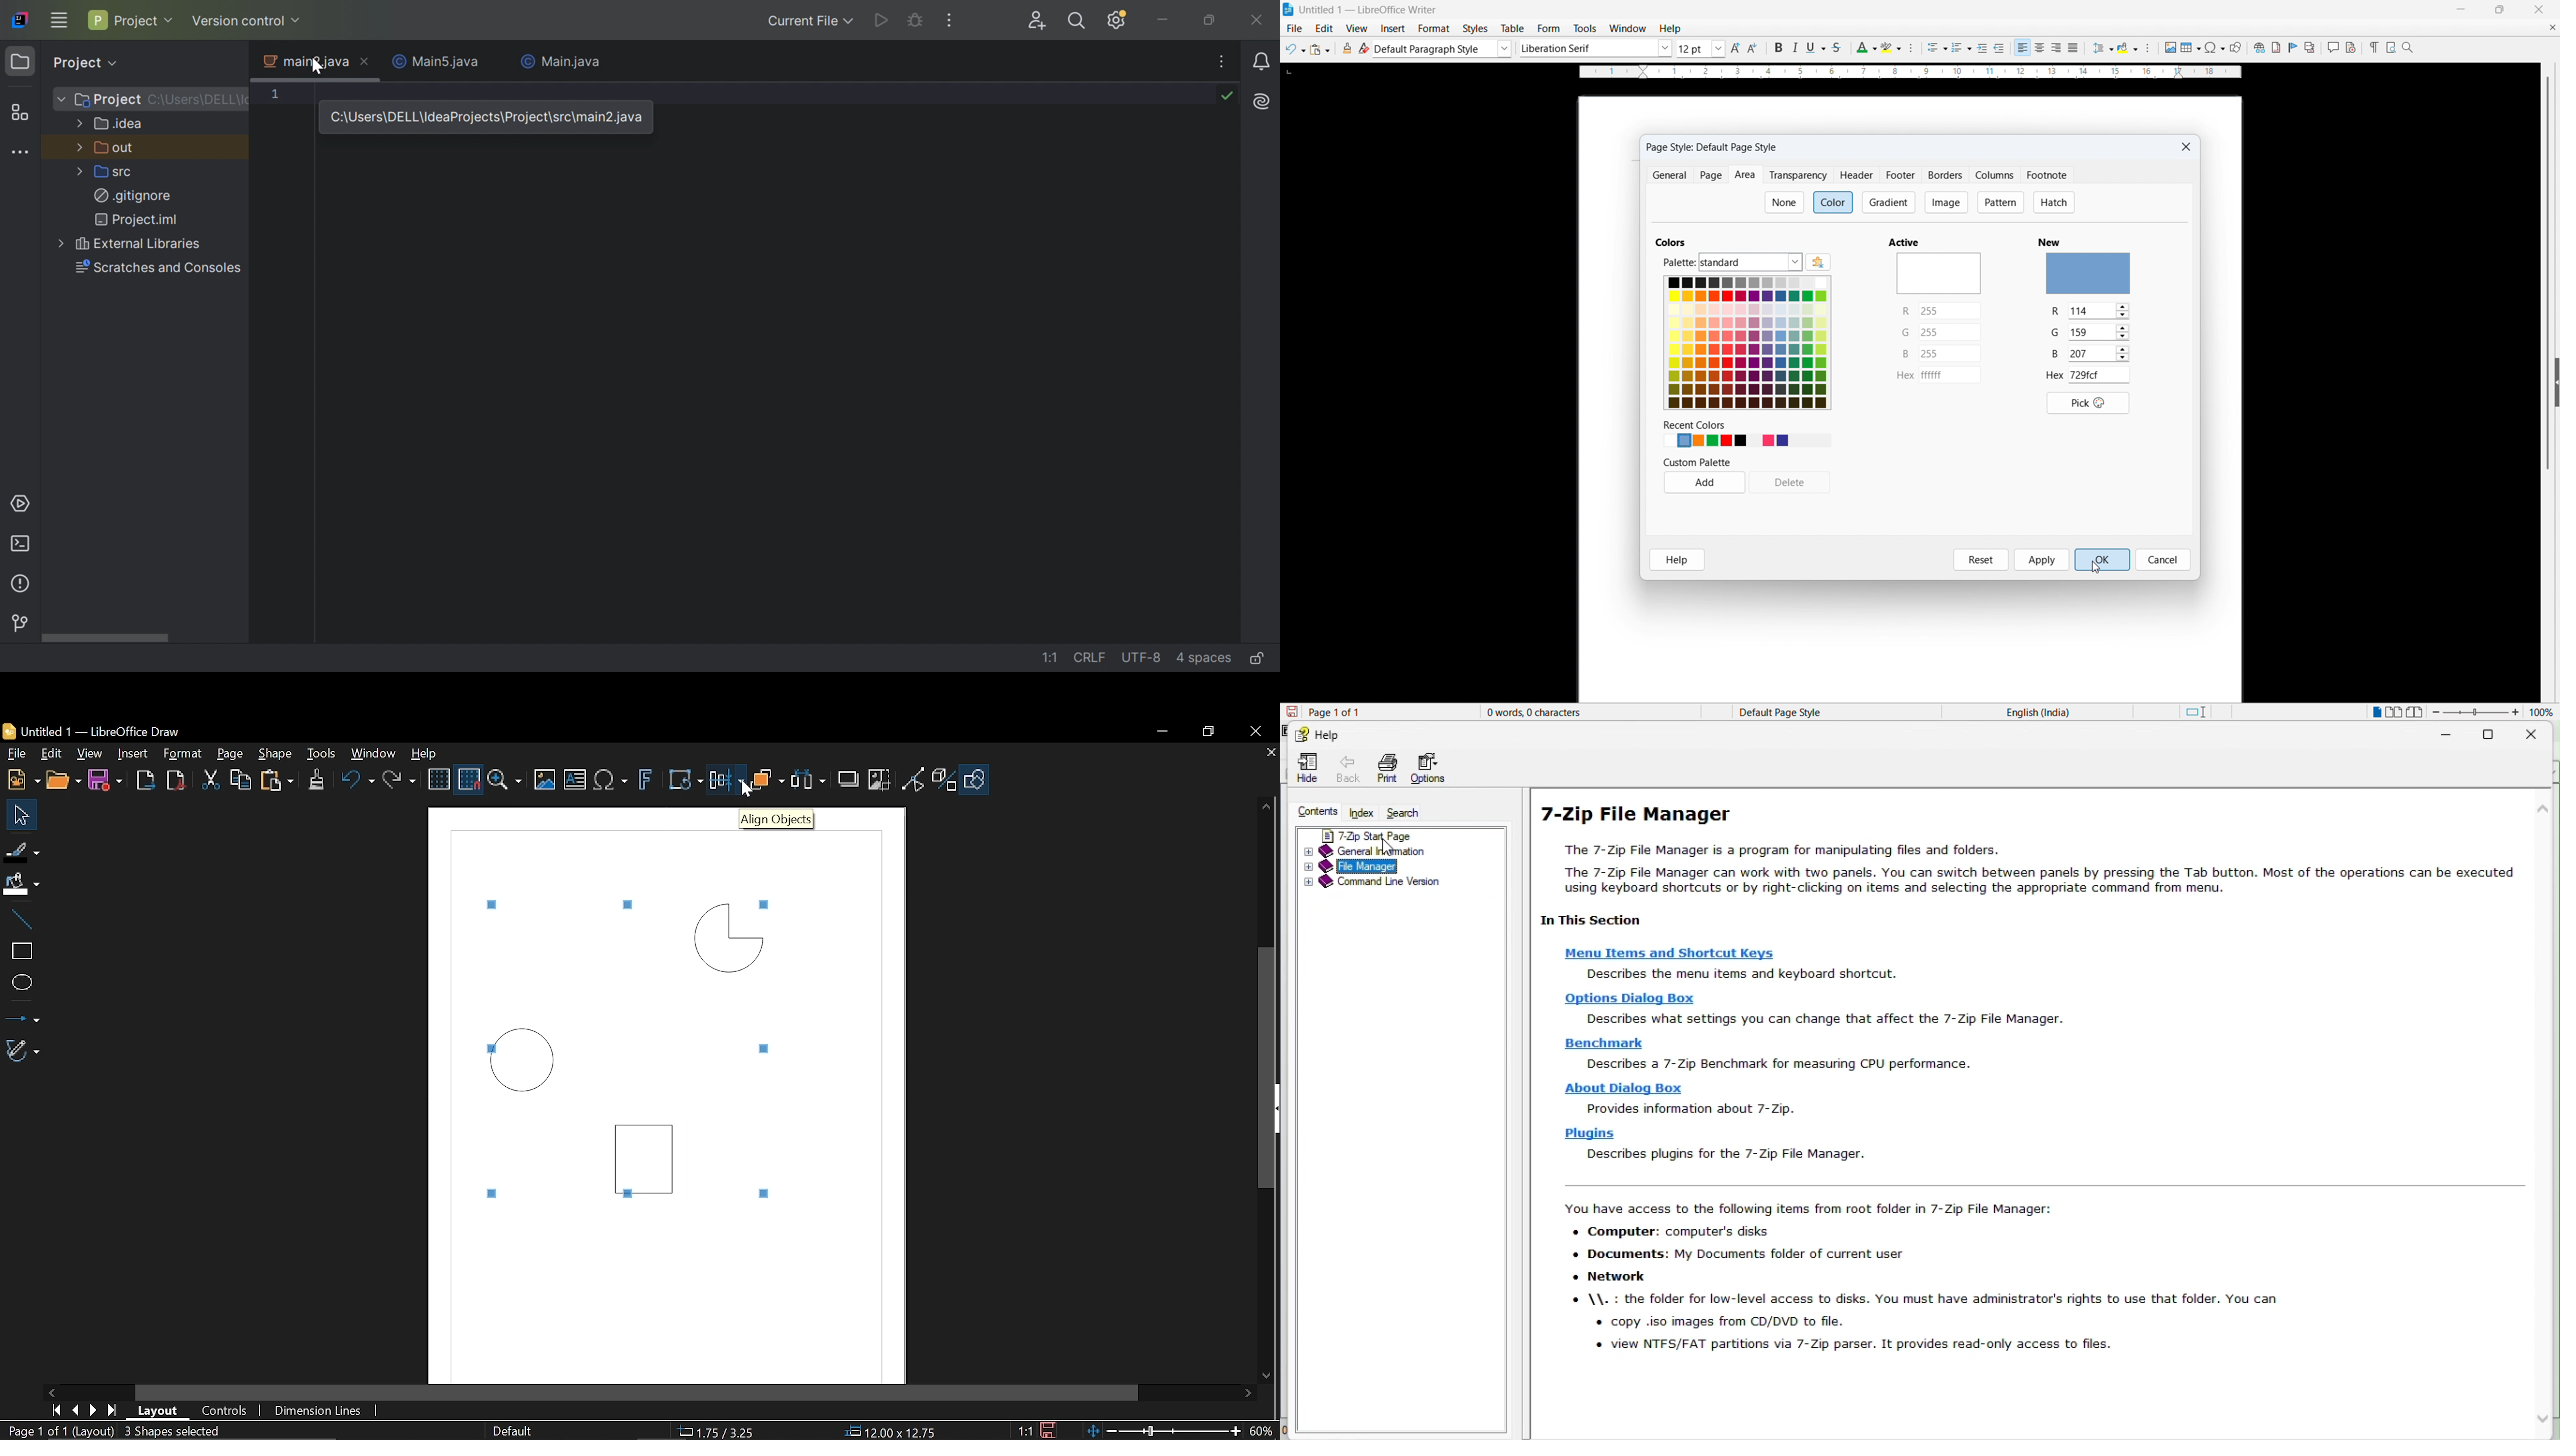 The width and height of the screenshot is (2576, 1456). What do you see at coordinates (1263, 659) in the screenshot?
I see `Make file read-only` at bounding box center [1263, 659].